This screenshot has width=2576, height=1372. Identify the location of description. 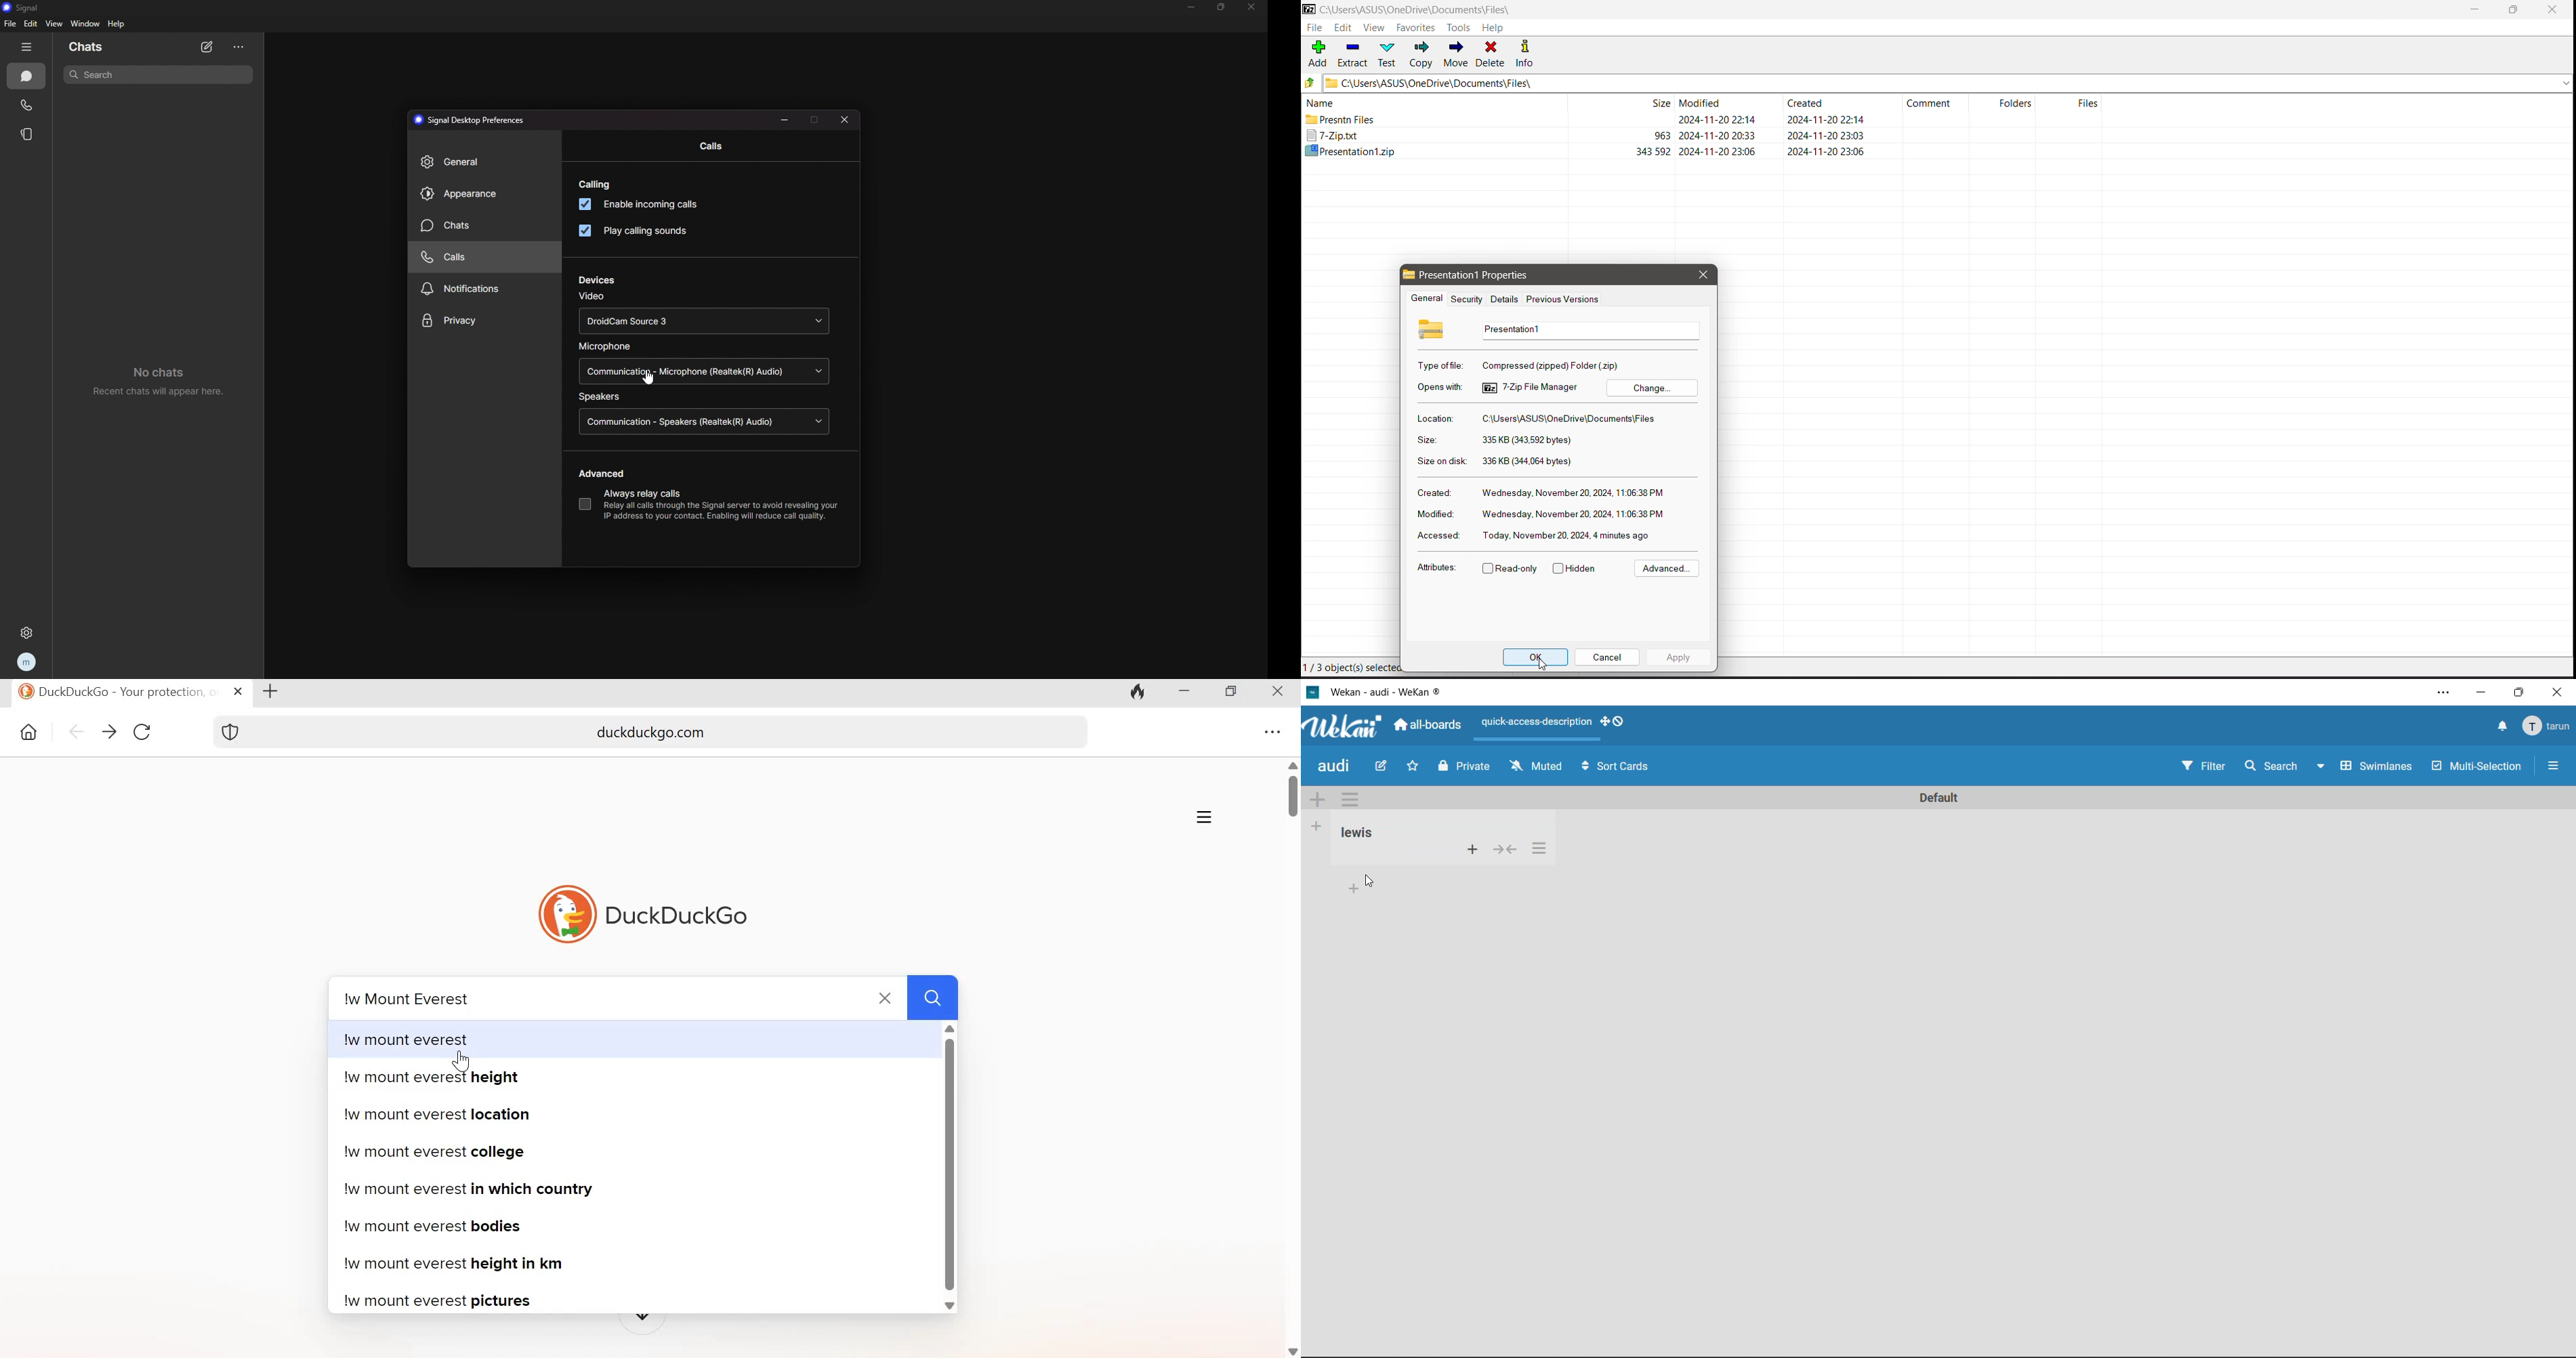
(714, 511).